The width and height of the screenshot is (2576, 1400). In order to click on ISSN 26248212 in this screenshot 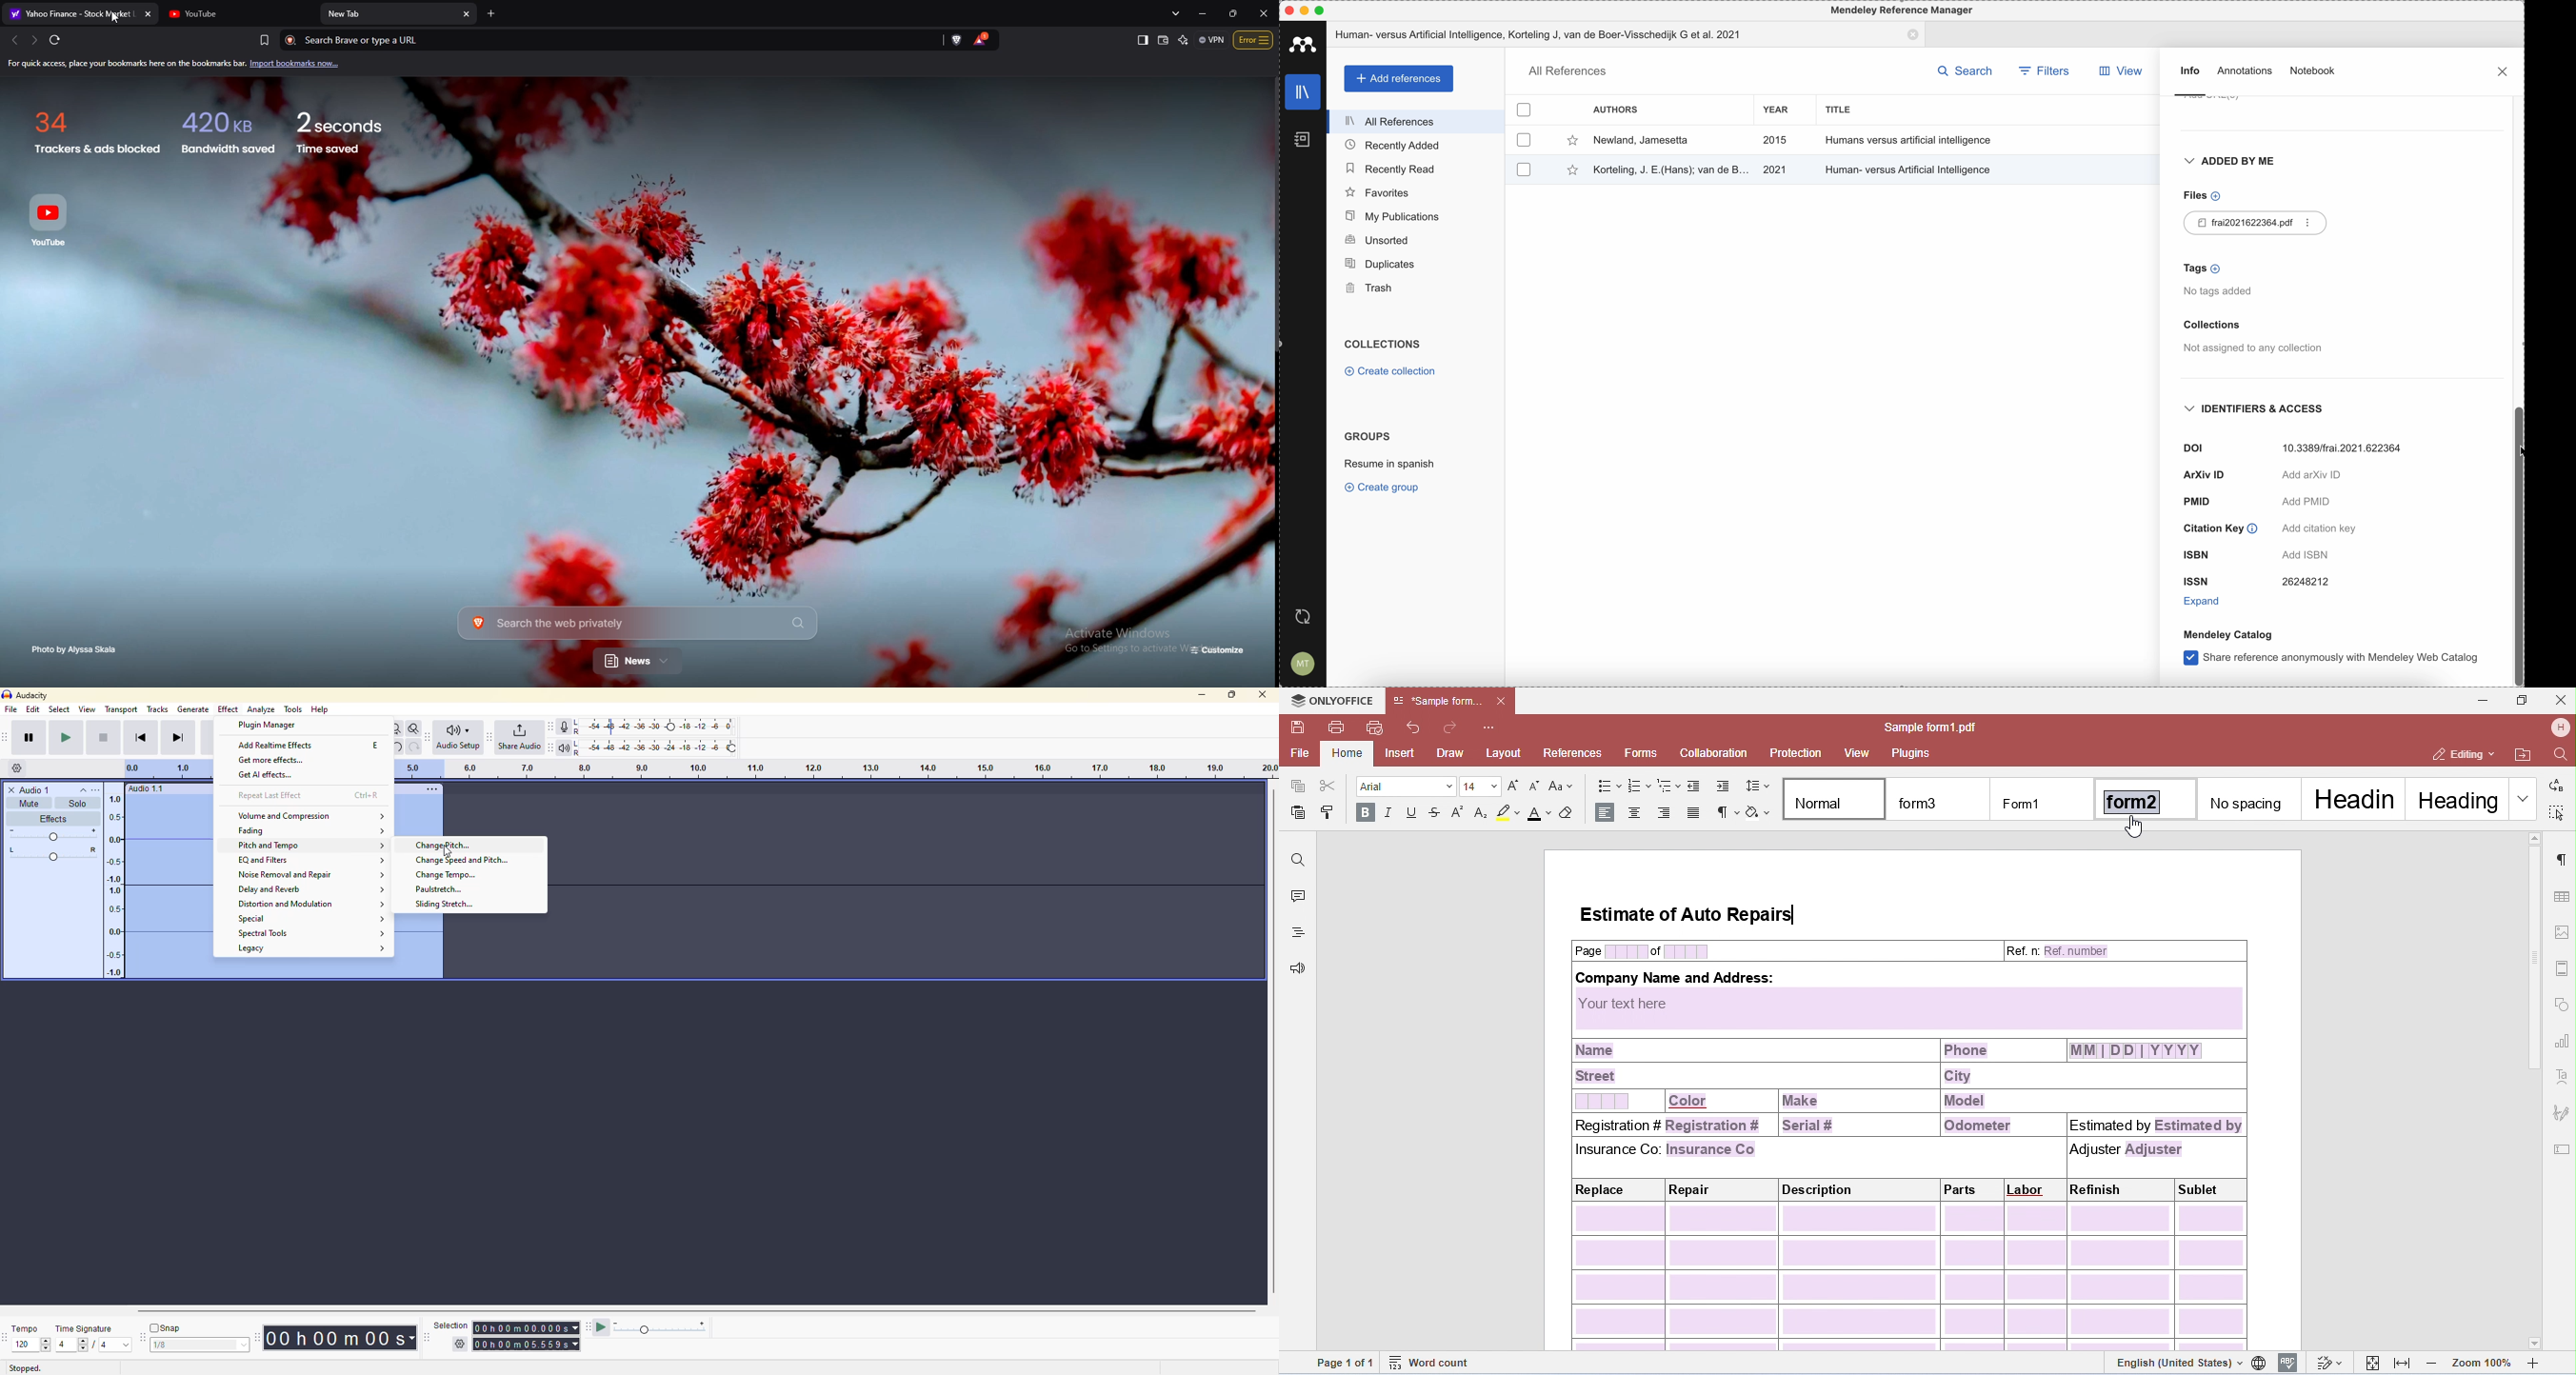, I will do `click(2256, 582)`.